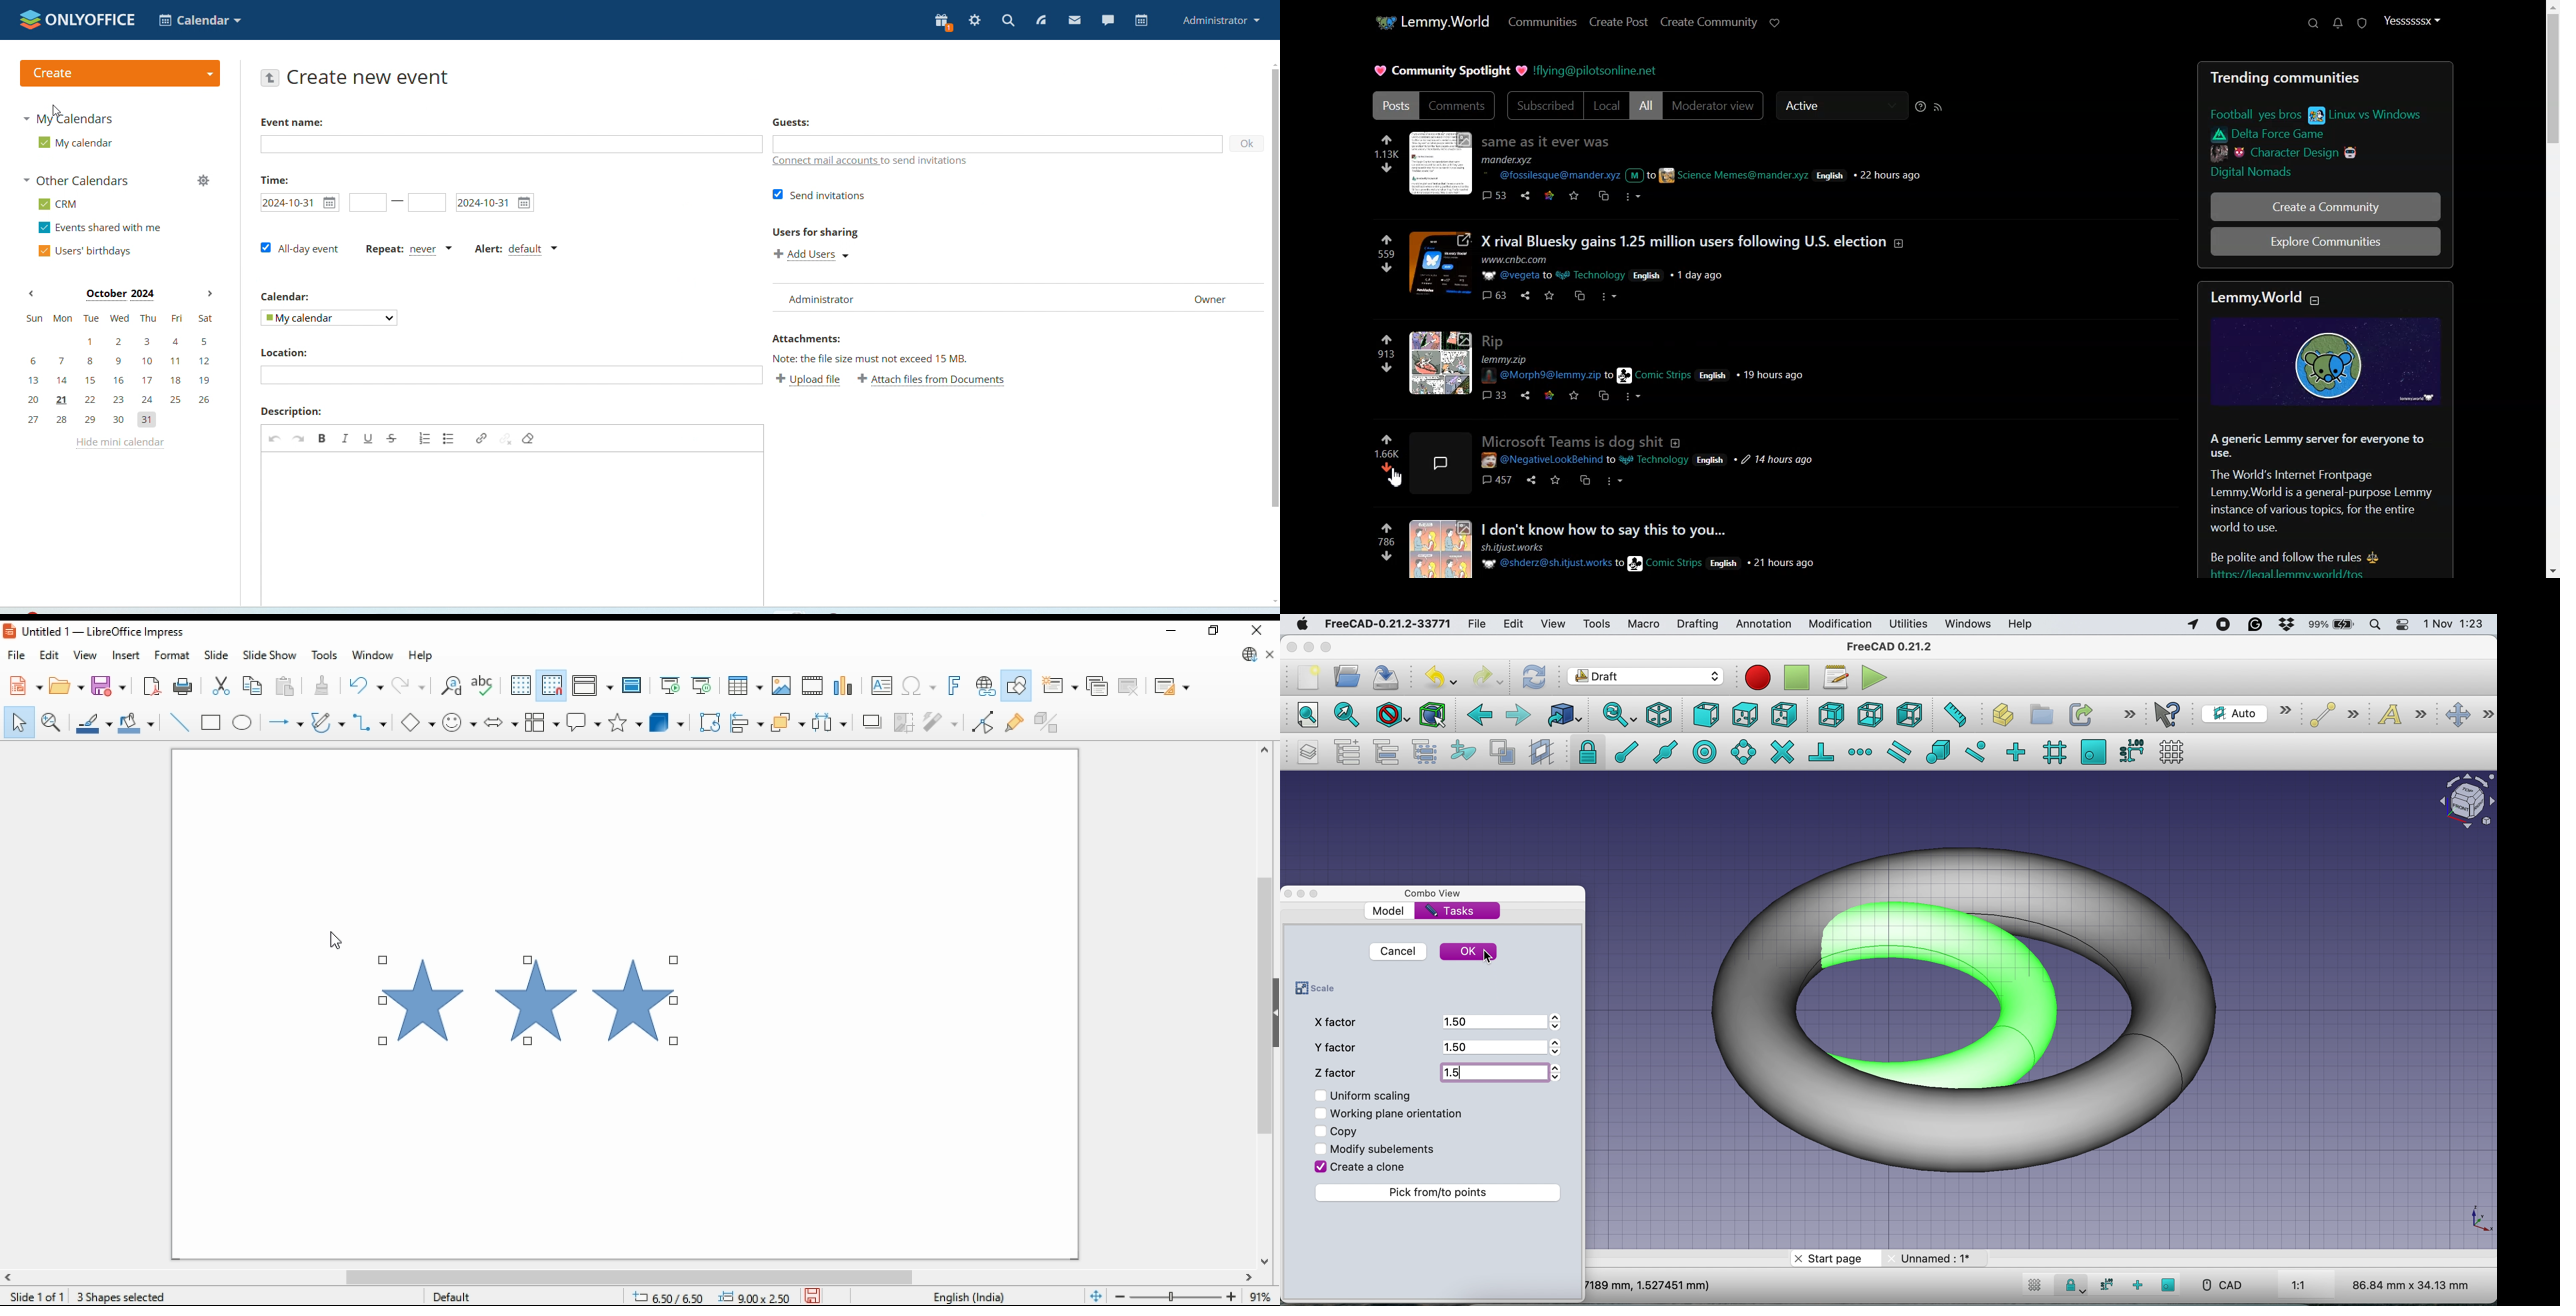 Image resolution: width=2576 pixels, height=1316 pixels. Describe the element at coordinates (1176, 631) in the screenshot. I see `minimize` at that location.